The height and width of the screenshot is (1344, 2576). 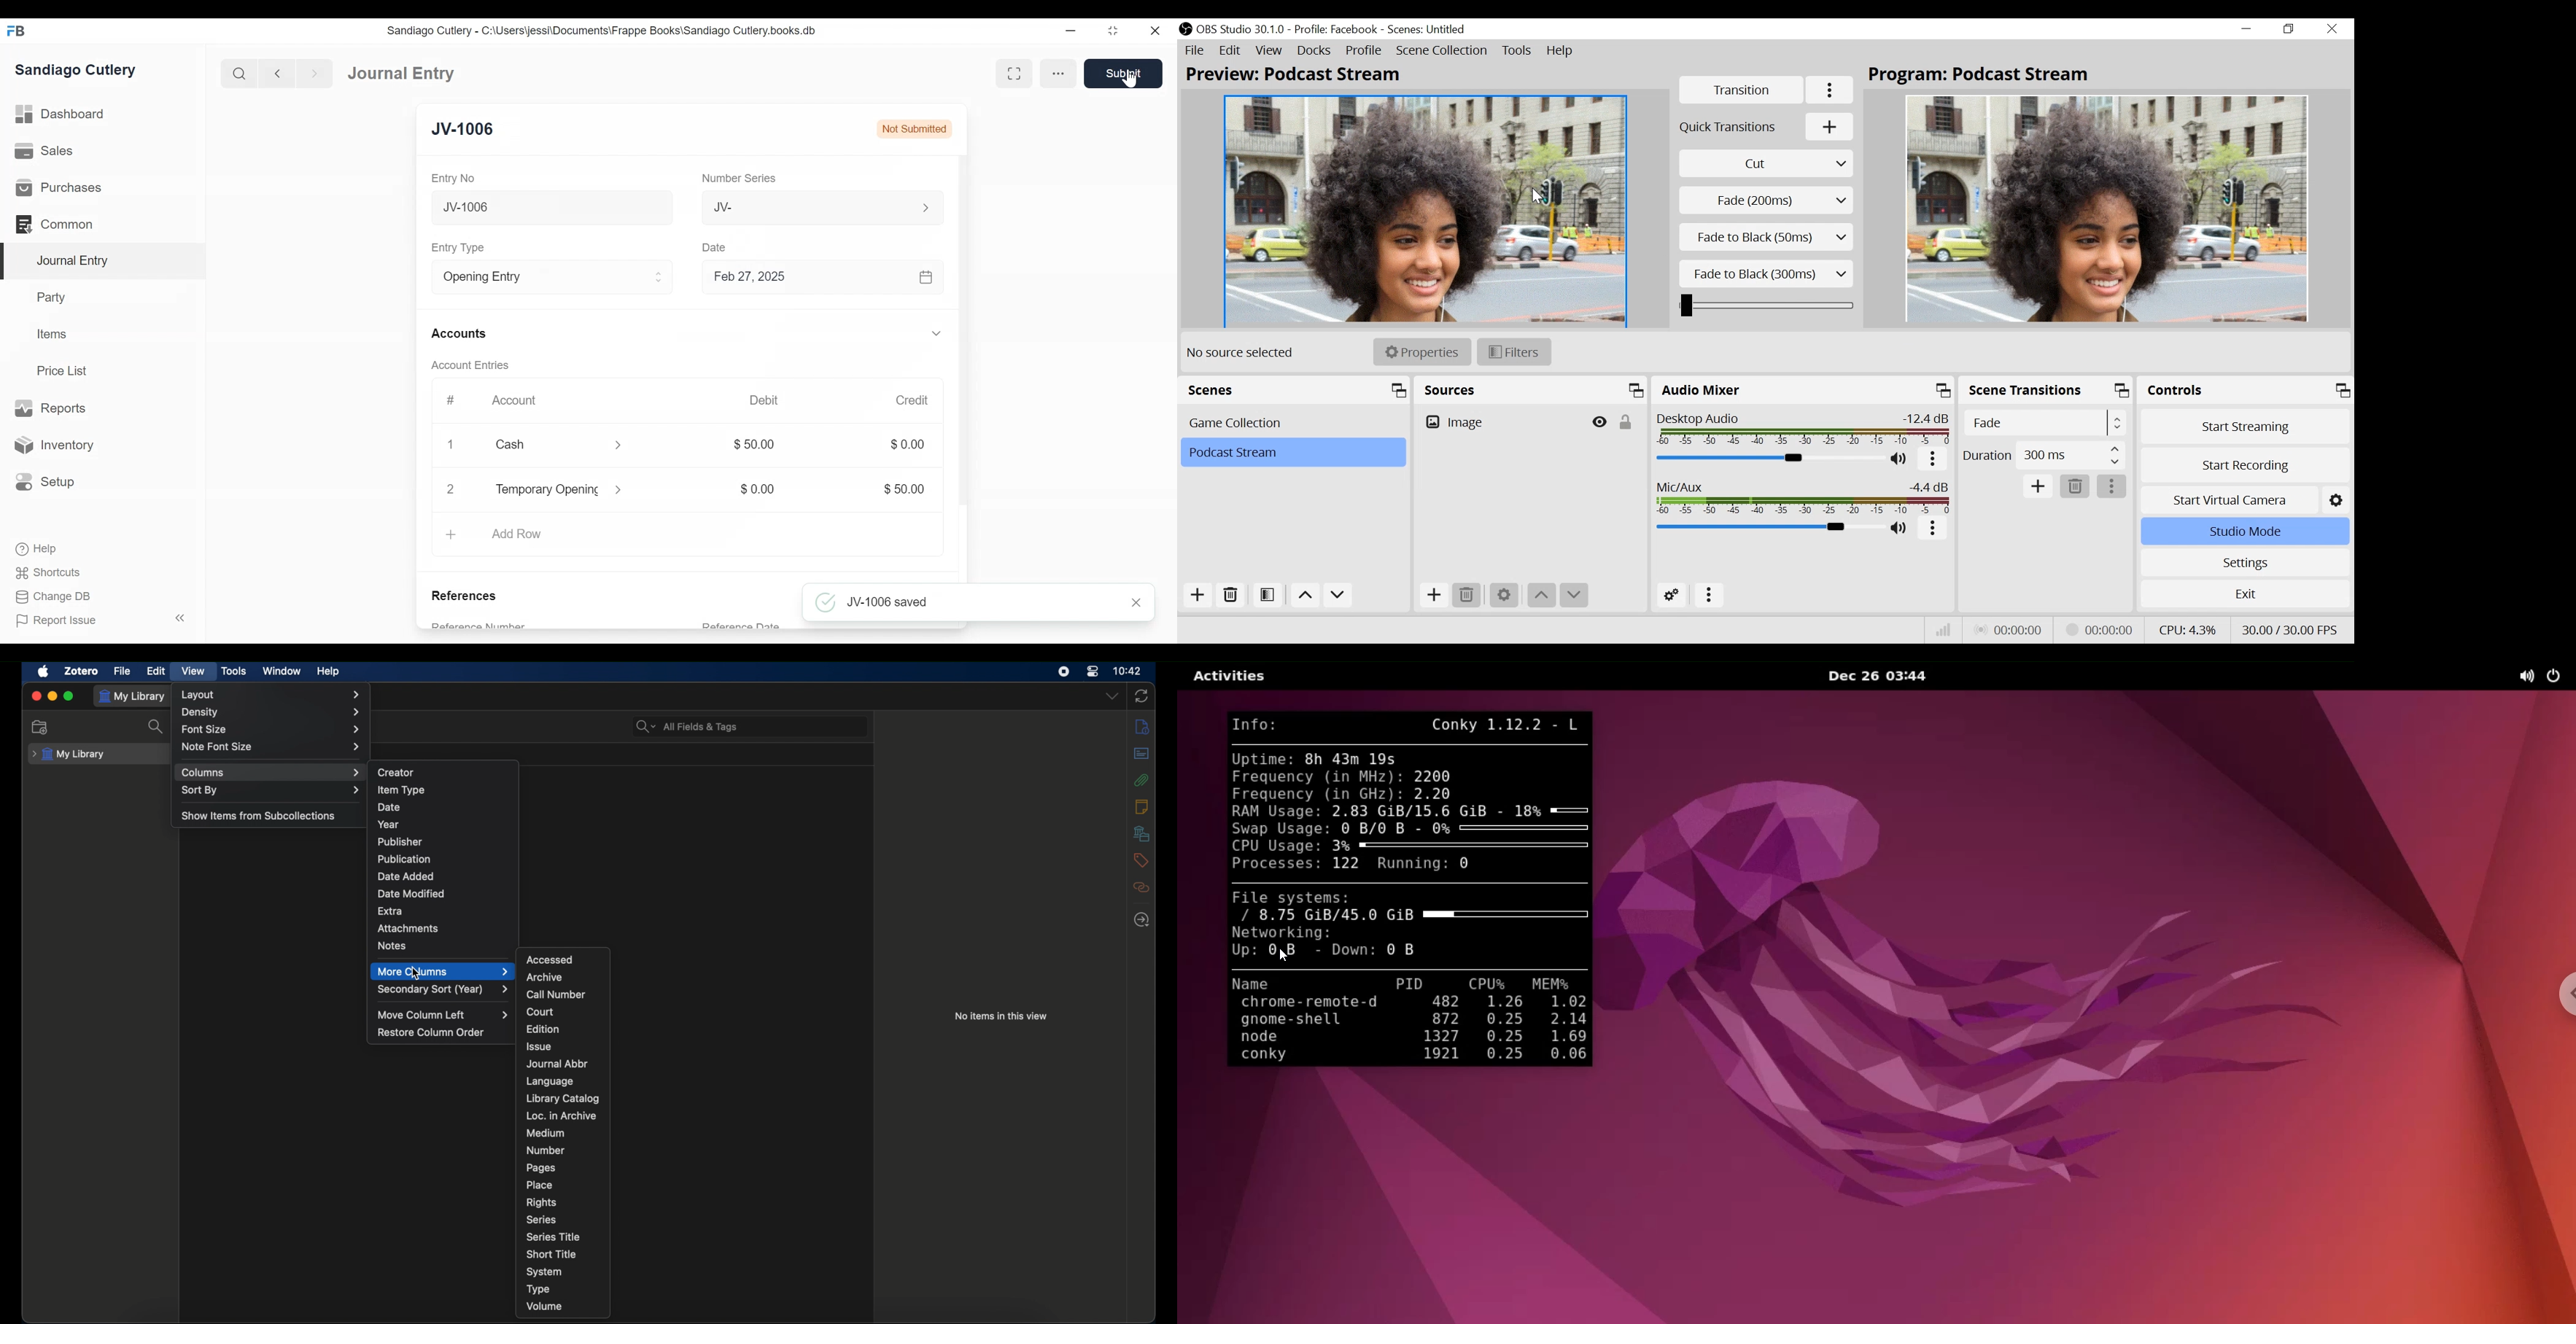 What do you see at coordinates (432, 1032) in the screenshot?
I see `restore column order` at bounding box center [432, 1032].